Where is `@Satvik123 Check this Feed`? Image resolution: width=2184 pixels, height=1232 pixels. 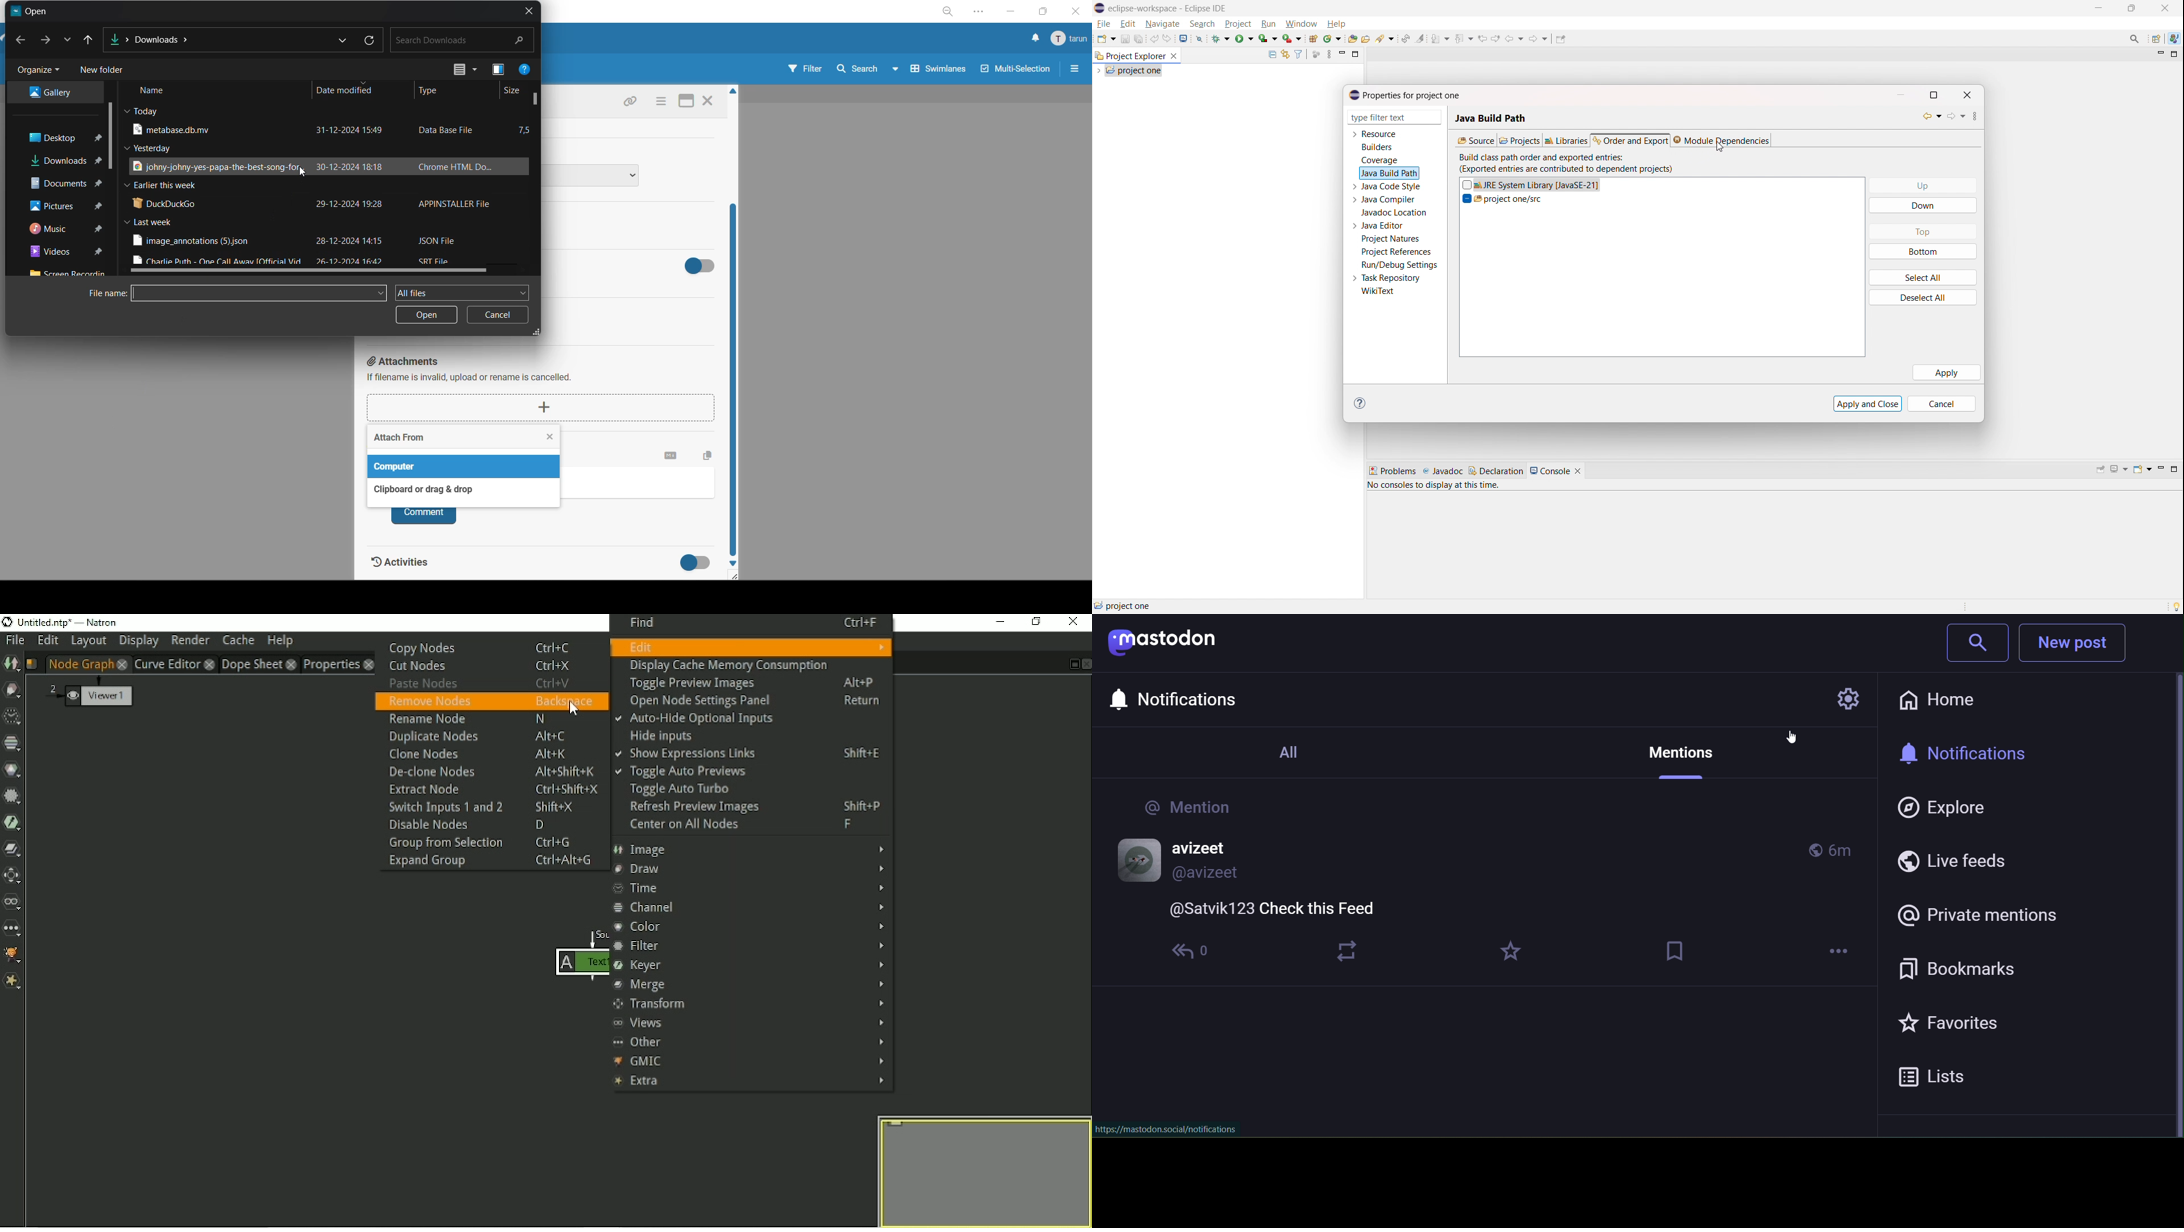 @Satvik123 Check this Feed is located at coordinates (1280, 906).